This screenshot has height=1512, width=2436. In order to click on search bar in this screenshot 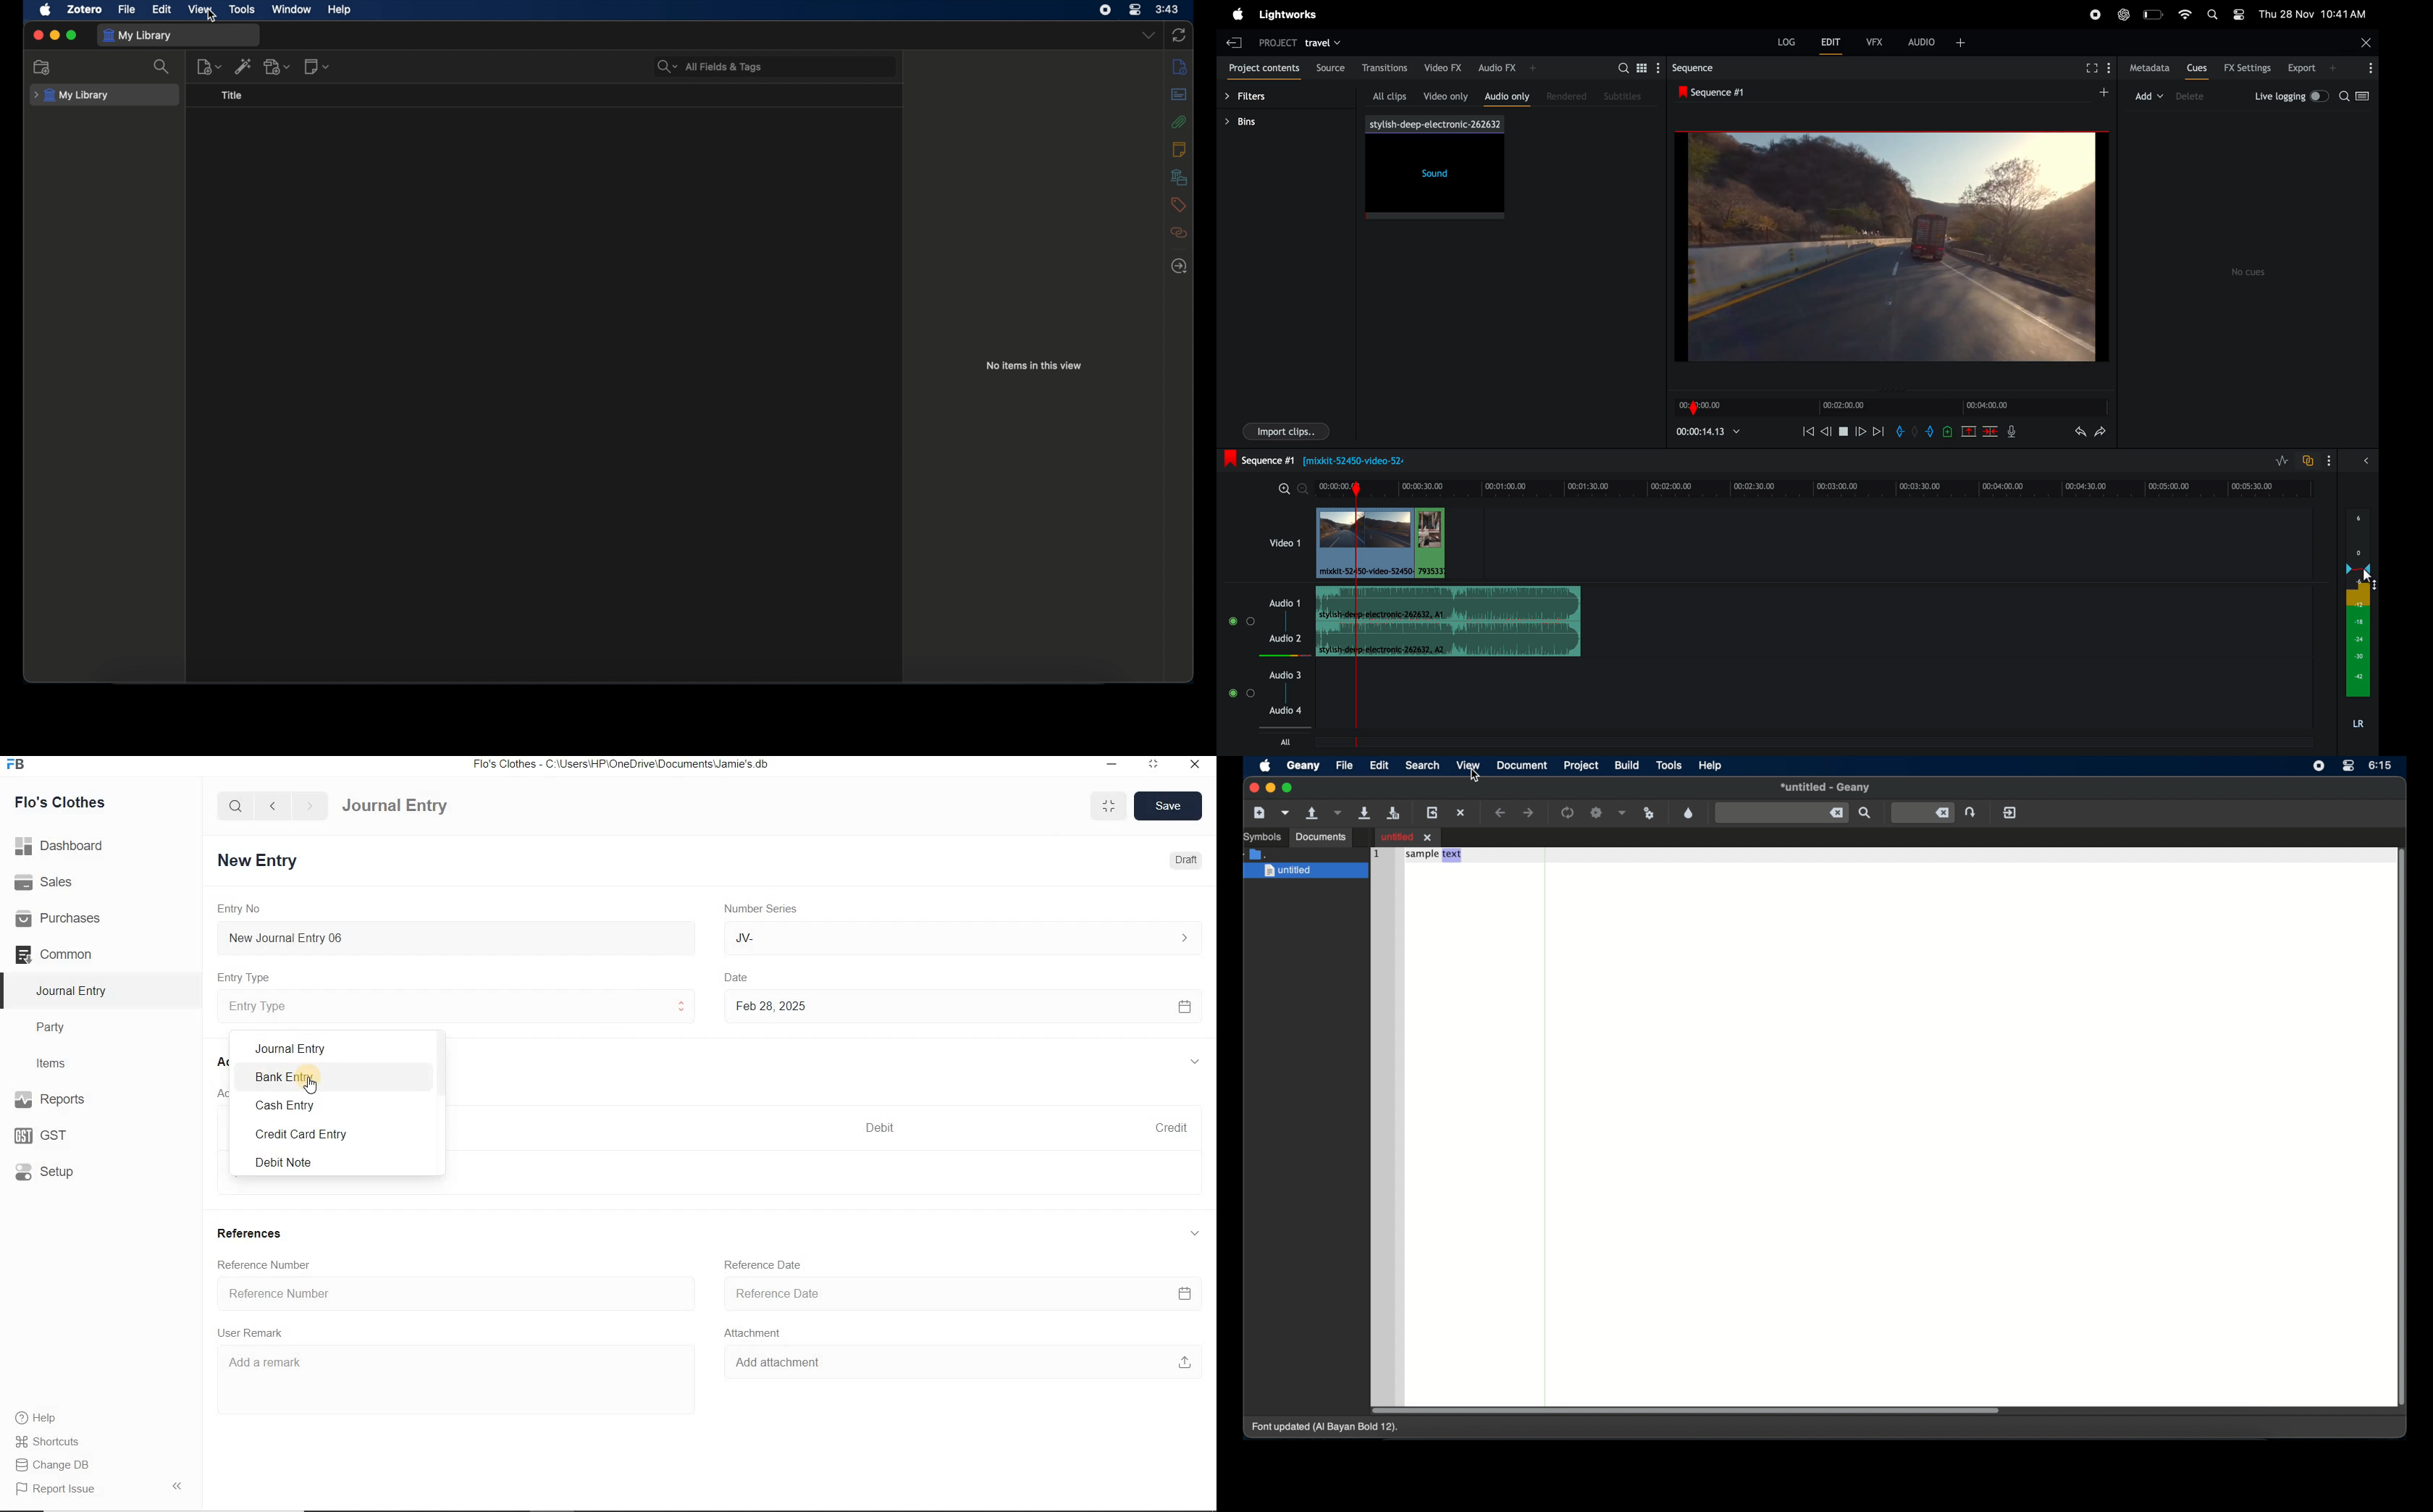, I will do `click(710, 67)`.